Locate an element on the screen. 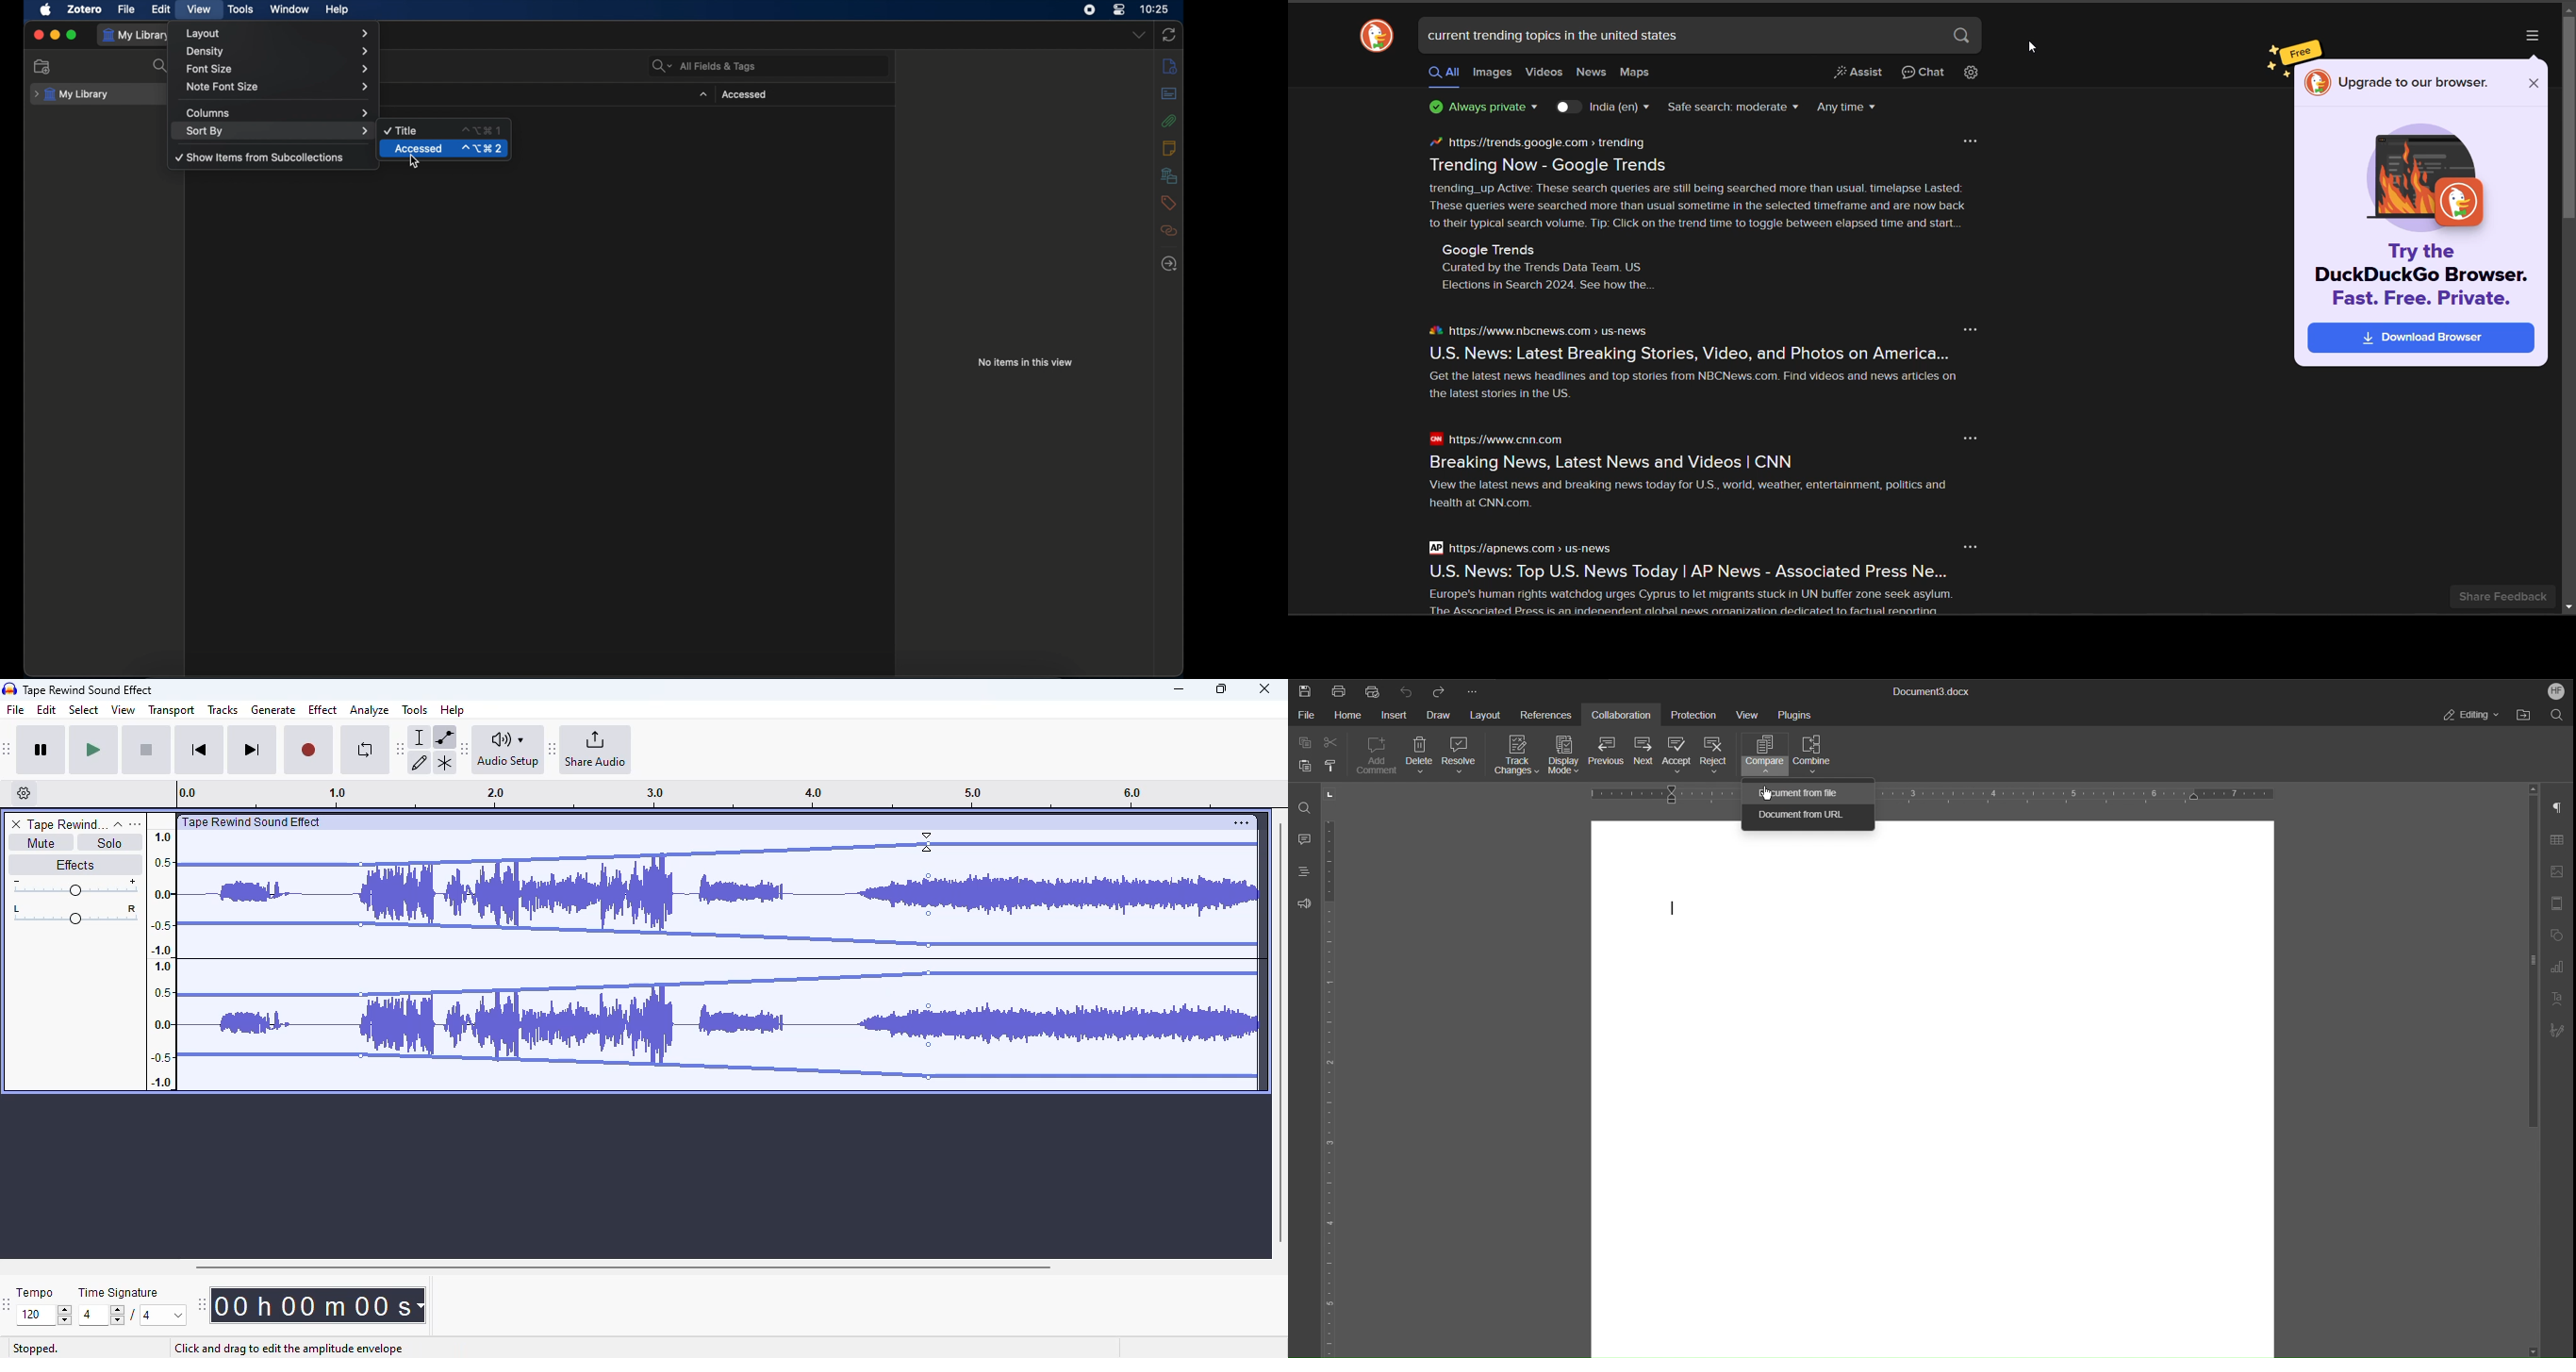 The image size is (2576, 1372). view is located at coordinates (199, 9).